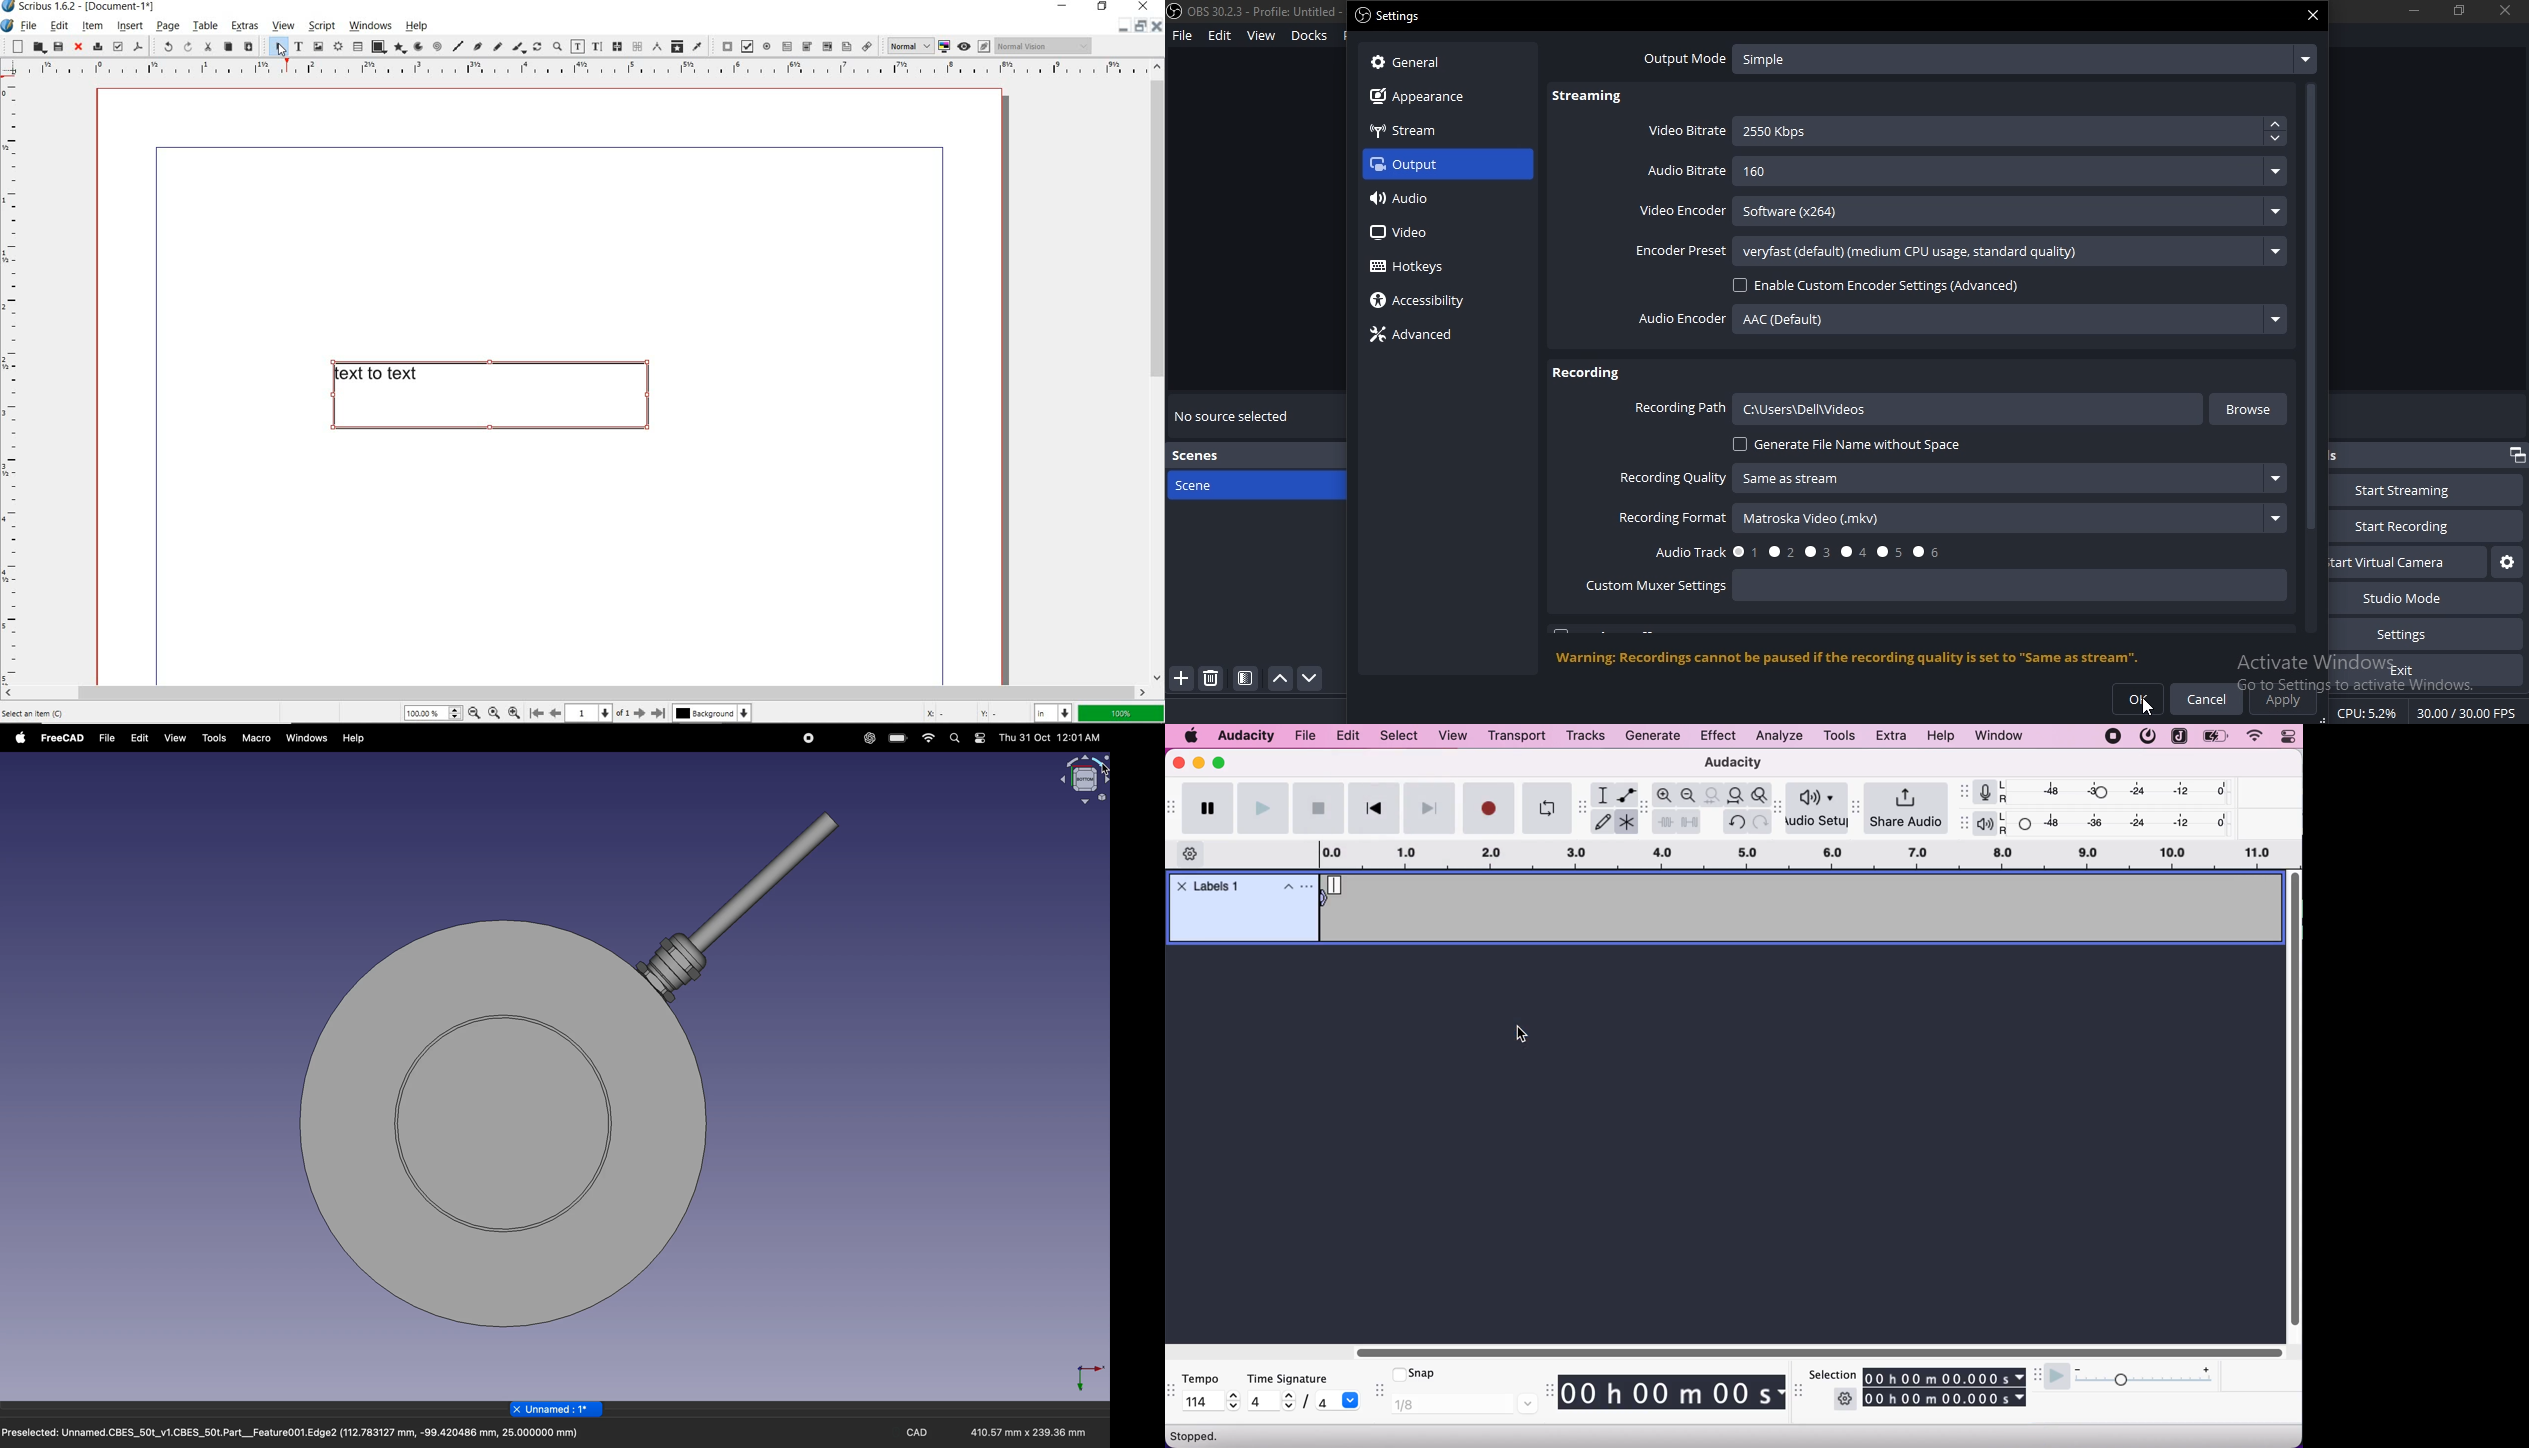 The image size is (2548, 1456). I want to click on tracks, so click(1581, 737).